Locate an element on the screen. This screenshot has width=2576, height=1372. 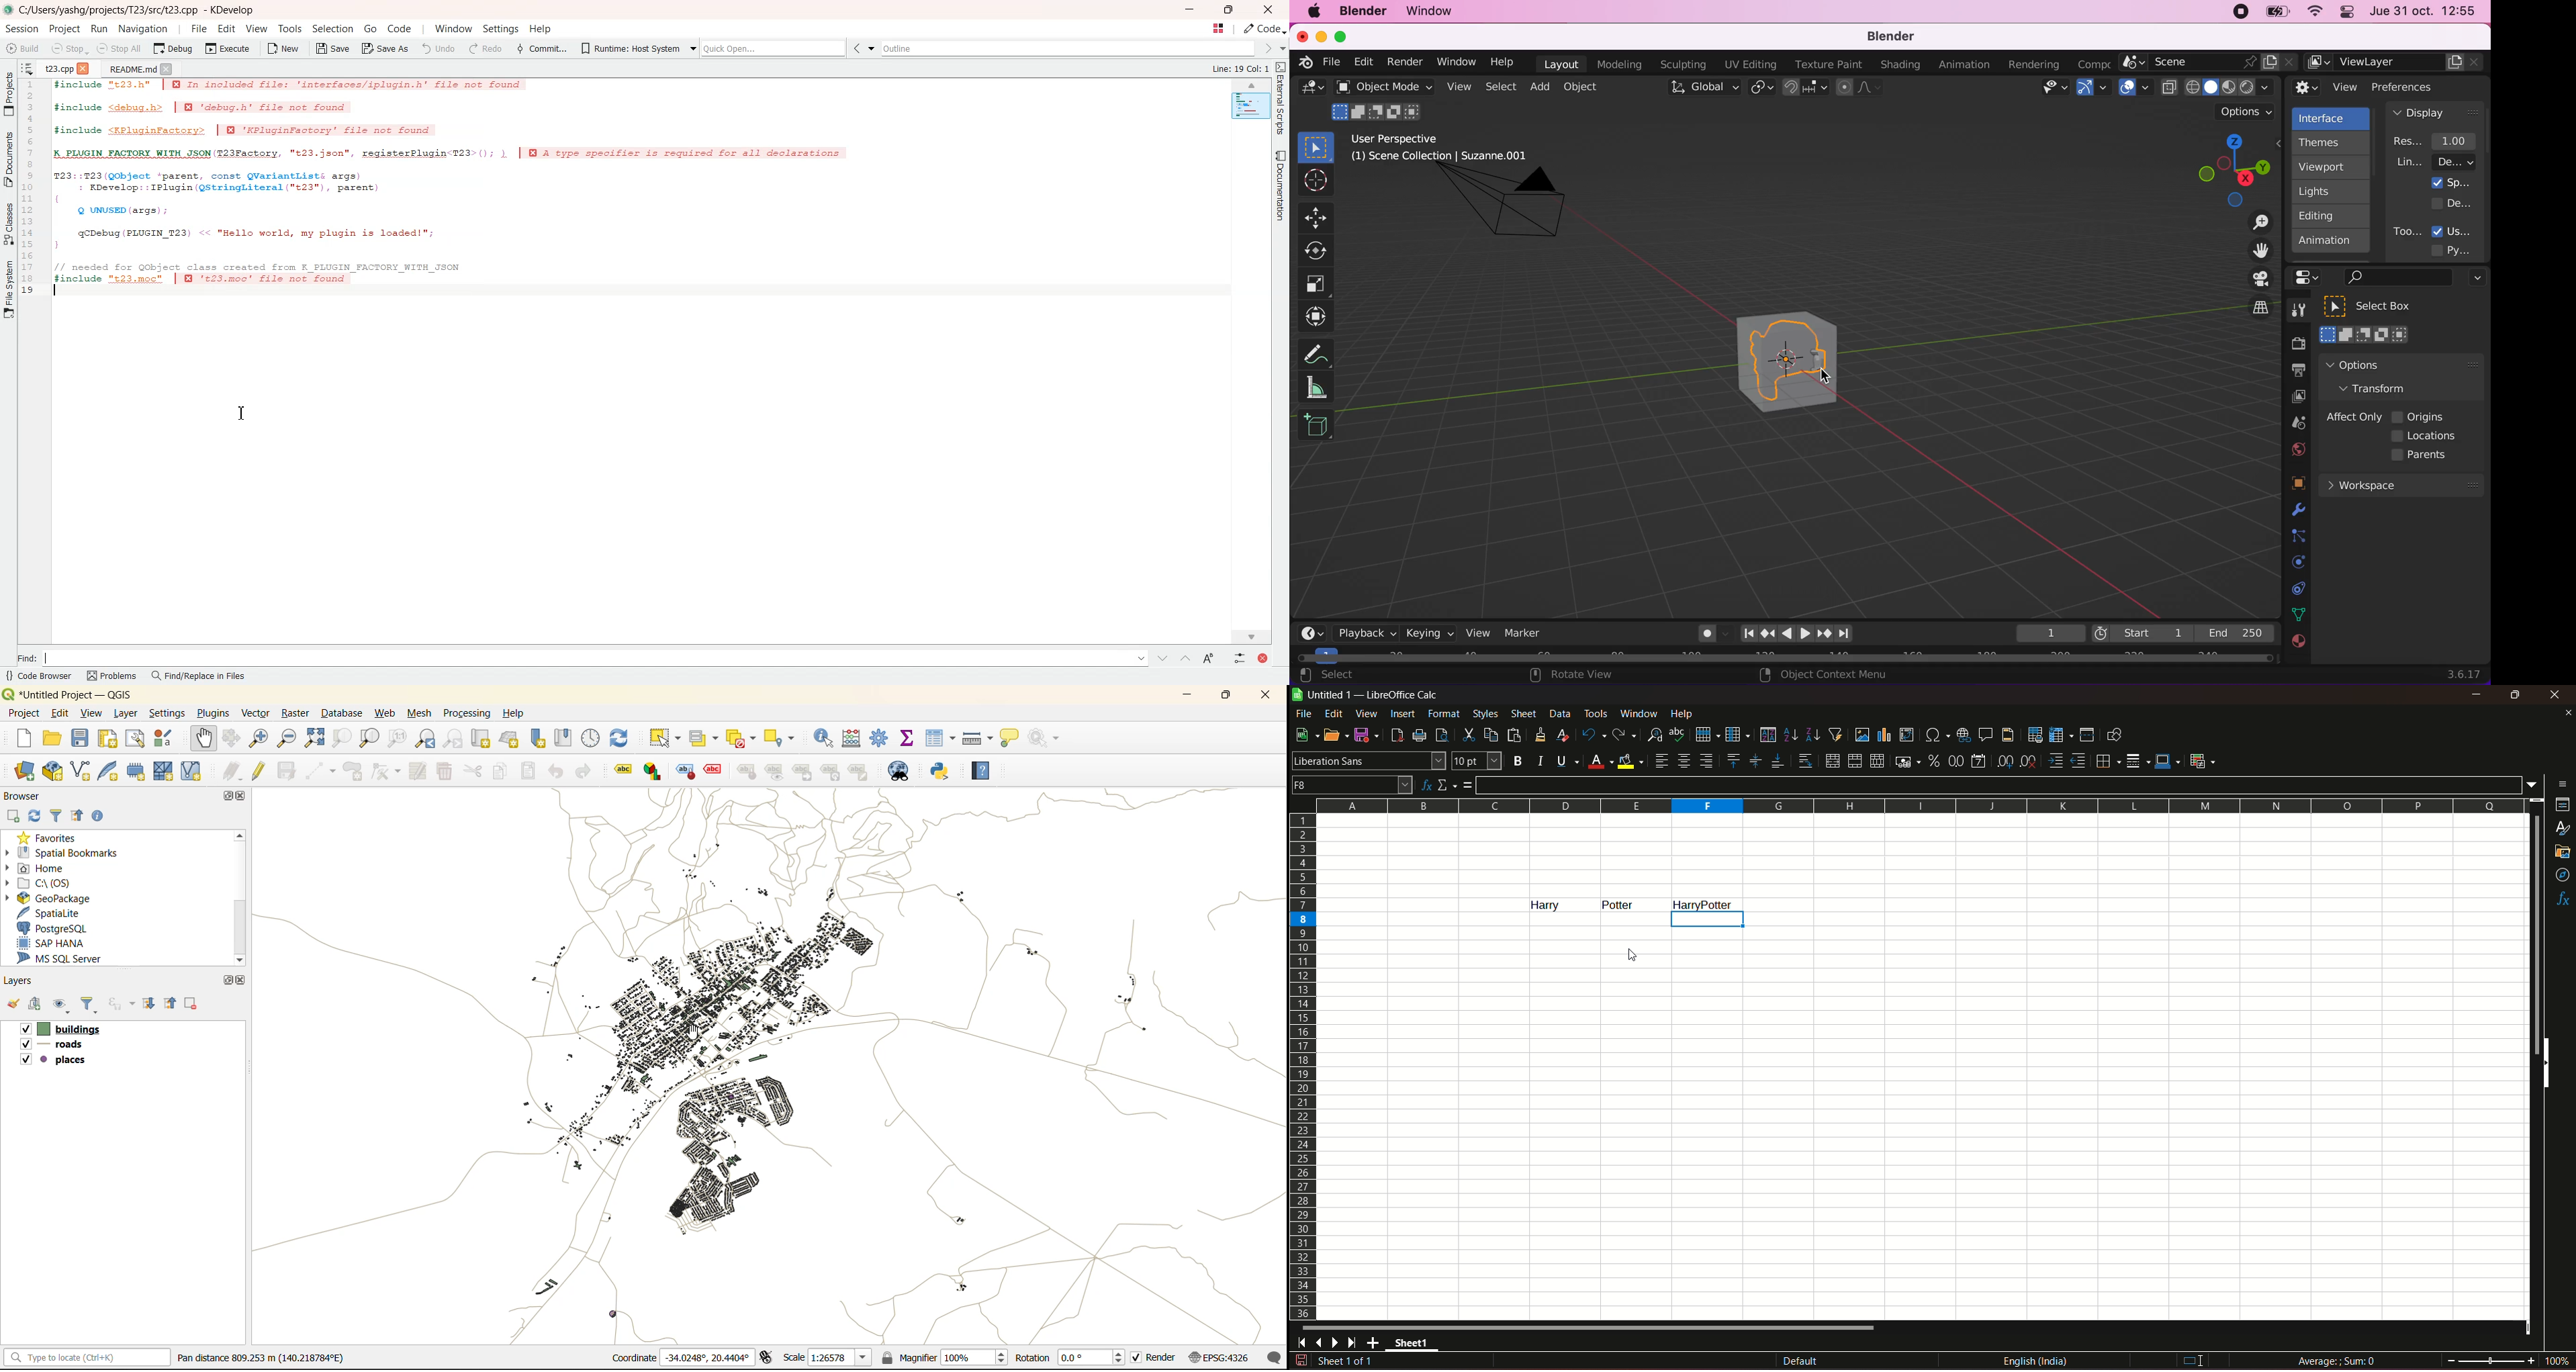
align center is located at coordinates (1684, 761).